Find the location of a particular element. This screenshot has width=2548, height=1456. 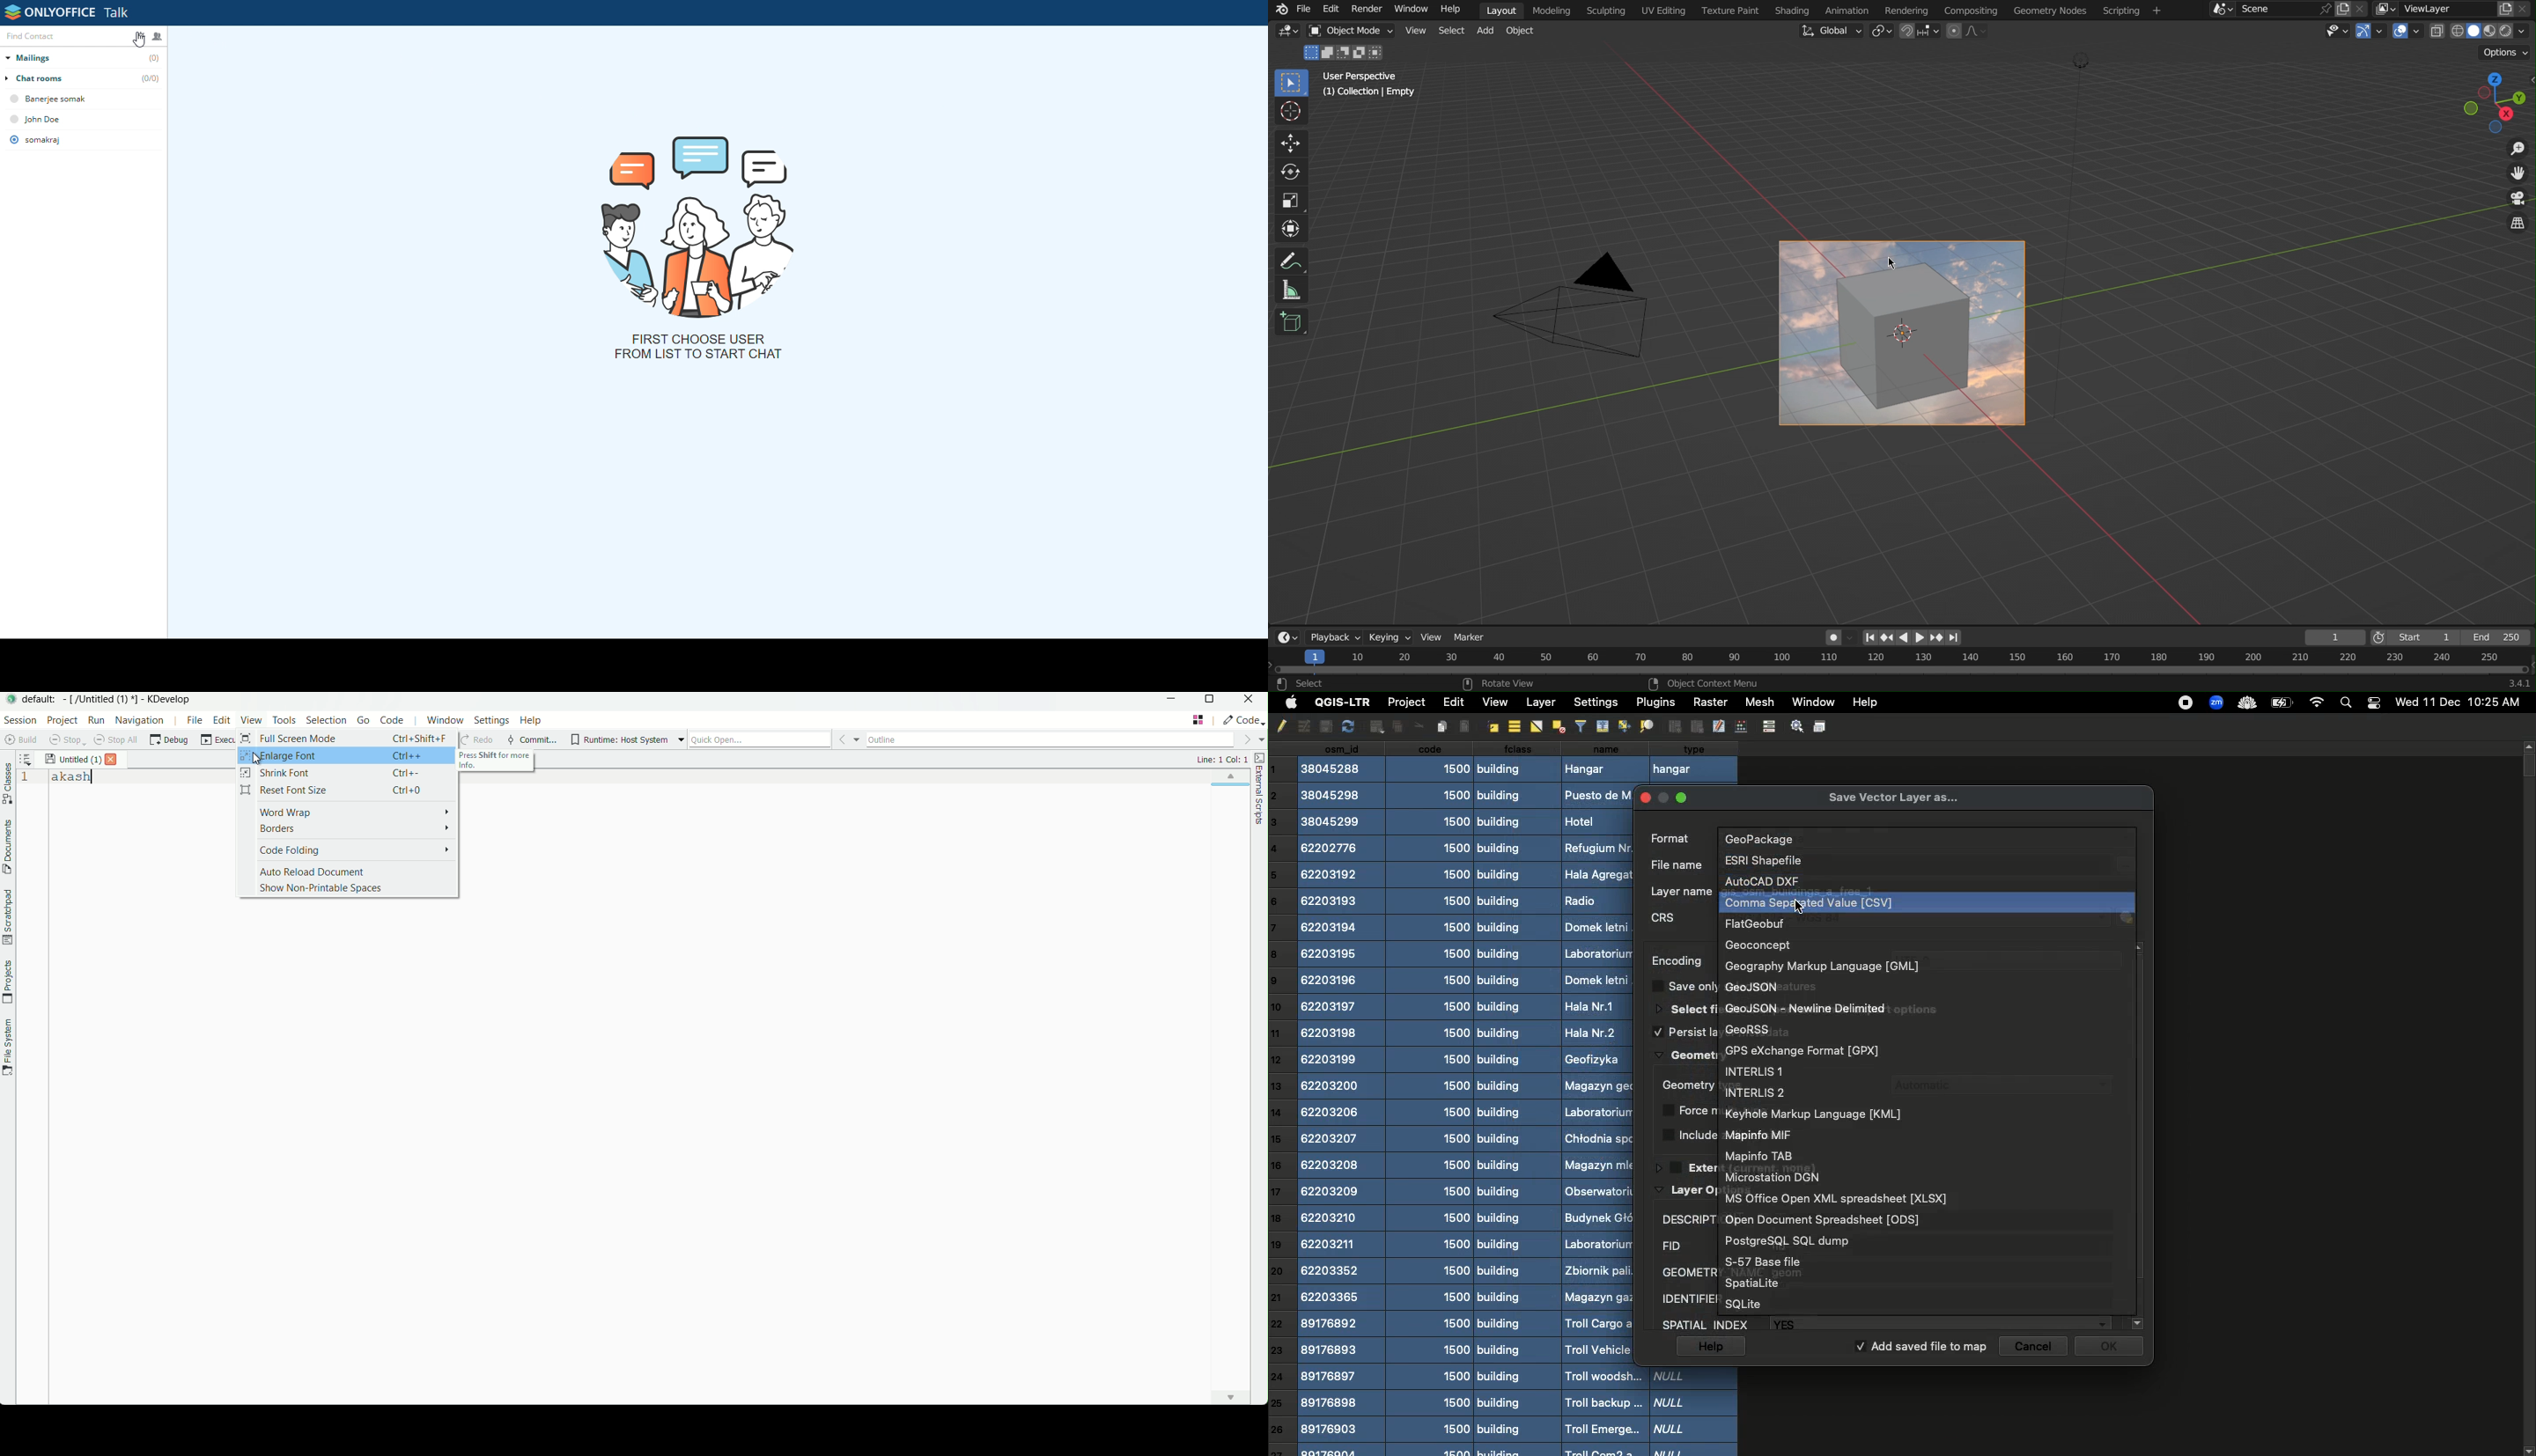

Select is located at coordinates (1452, 32).